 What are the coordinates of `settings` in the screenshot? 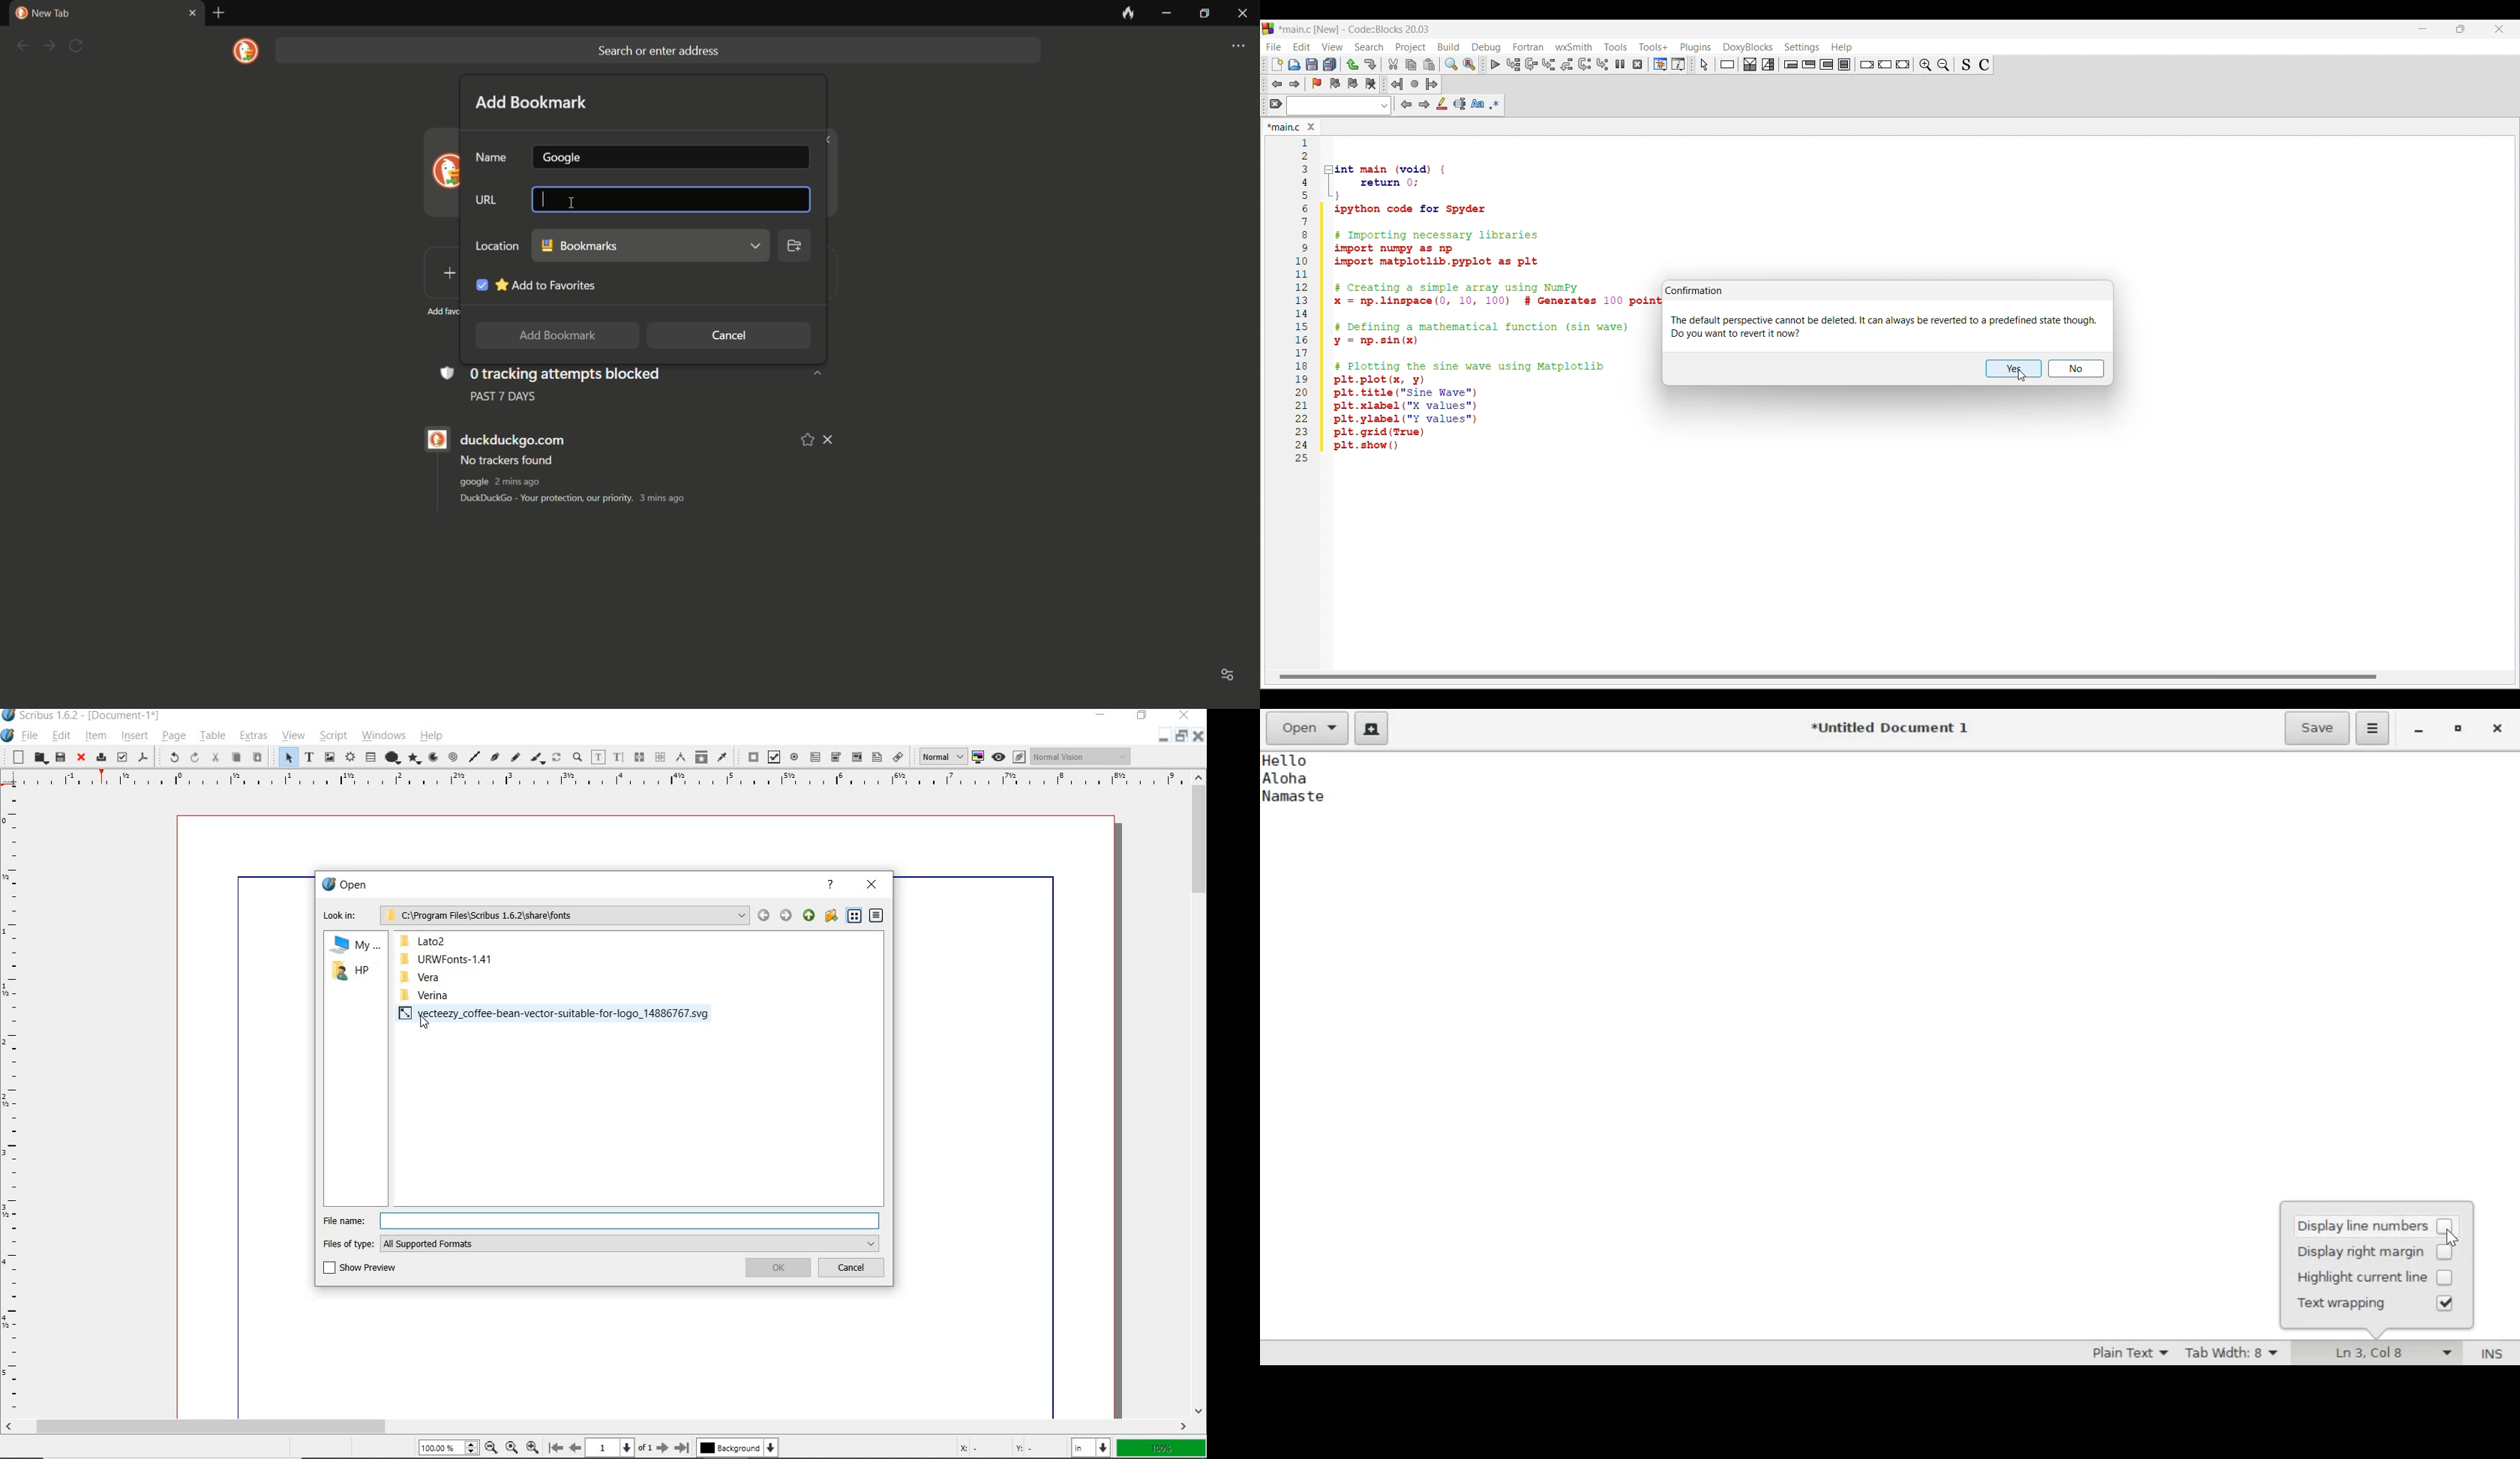 It's located at (1238, 47).